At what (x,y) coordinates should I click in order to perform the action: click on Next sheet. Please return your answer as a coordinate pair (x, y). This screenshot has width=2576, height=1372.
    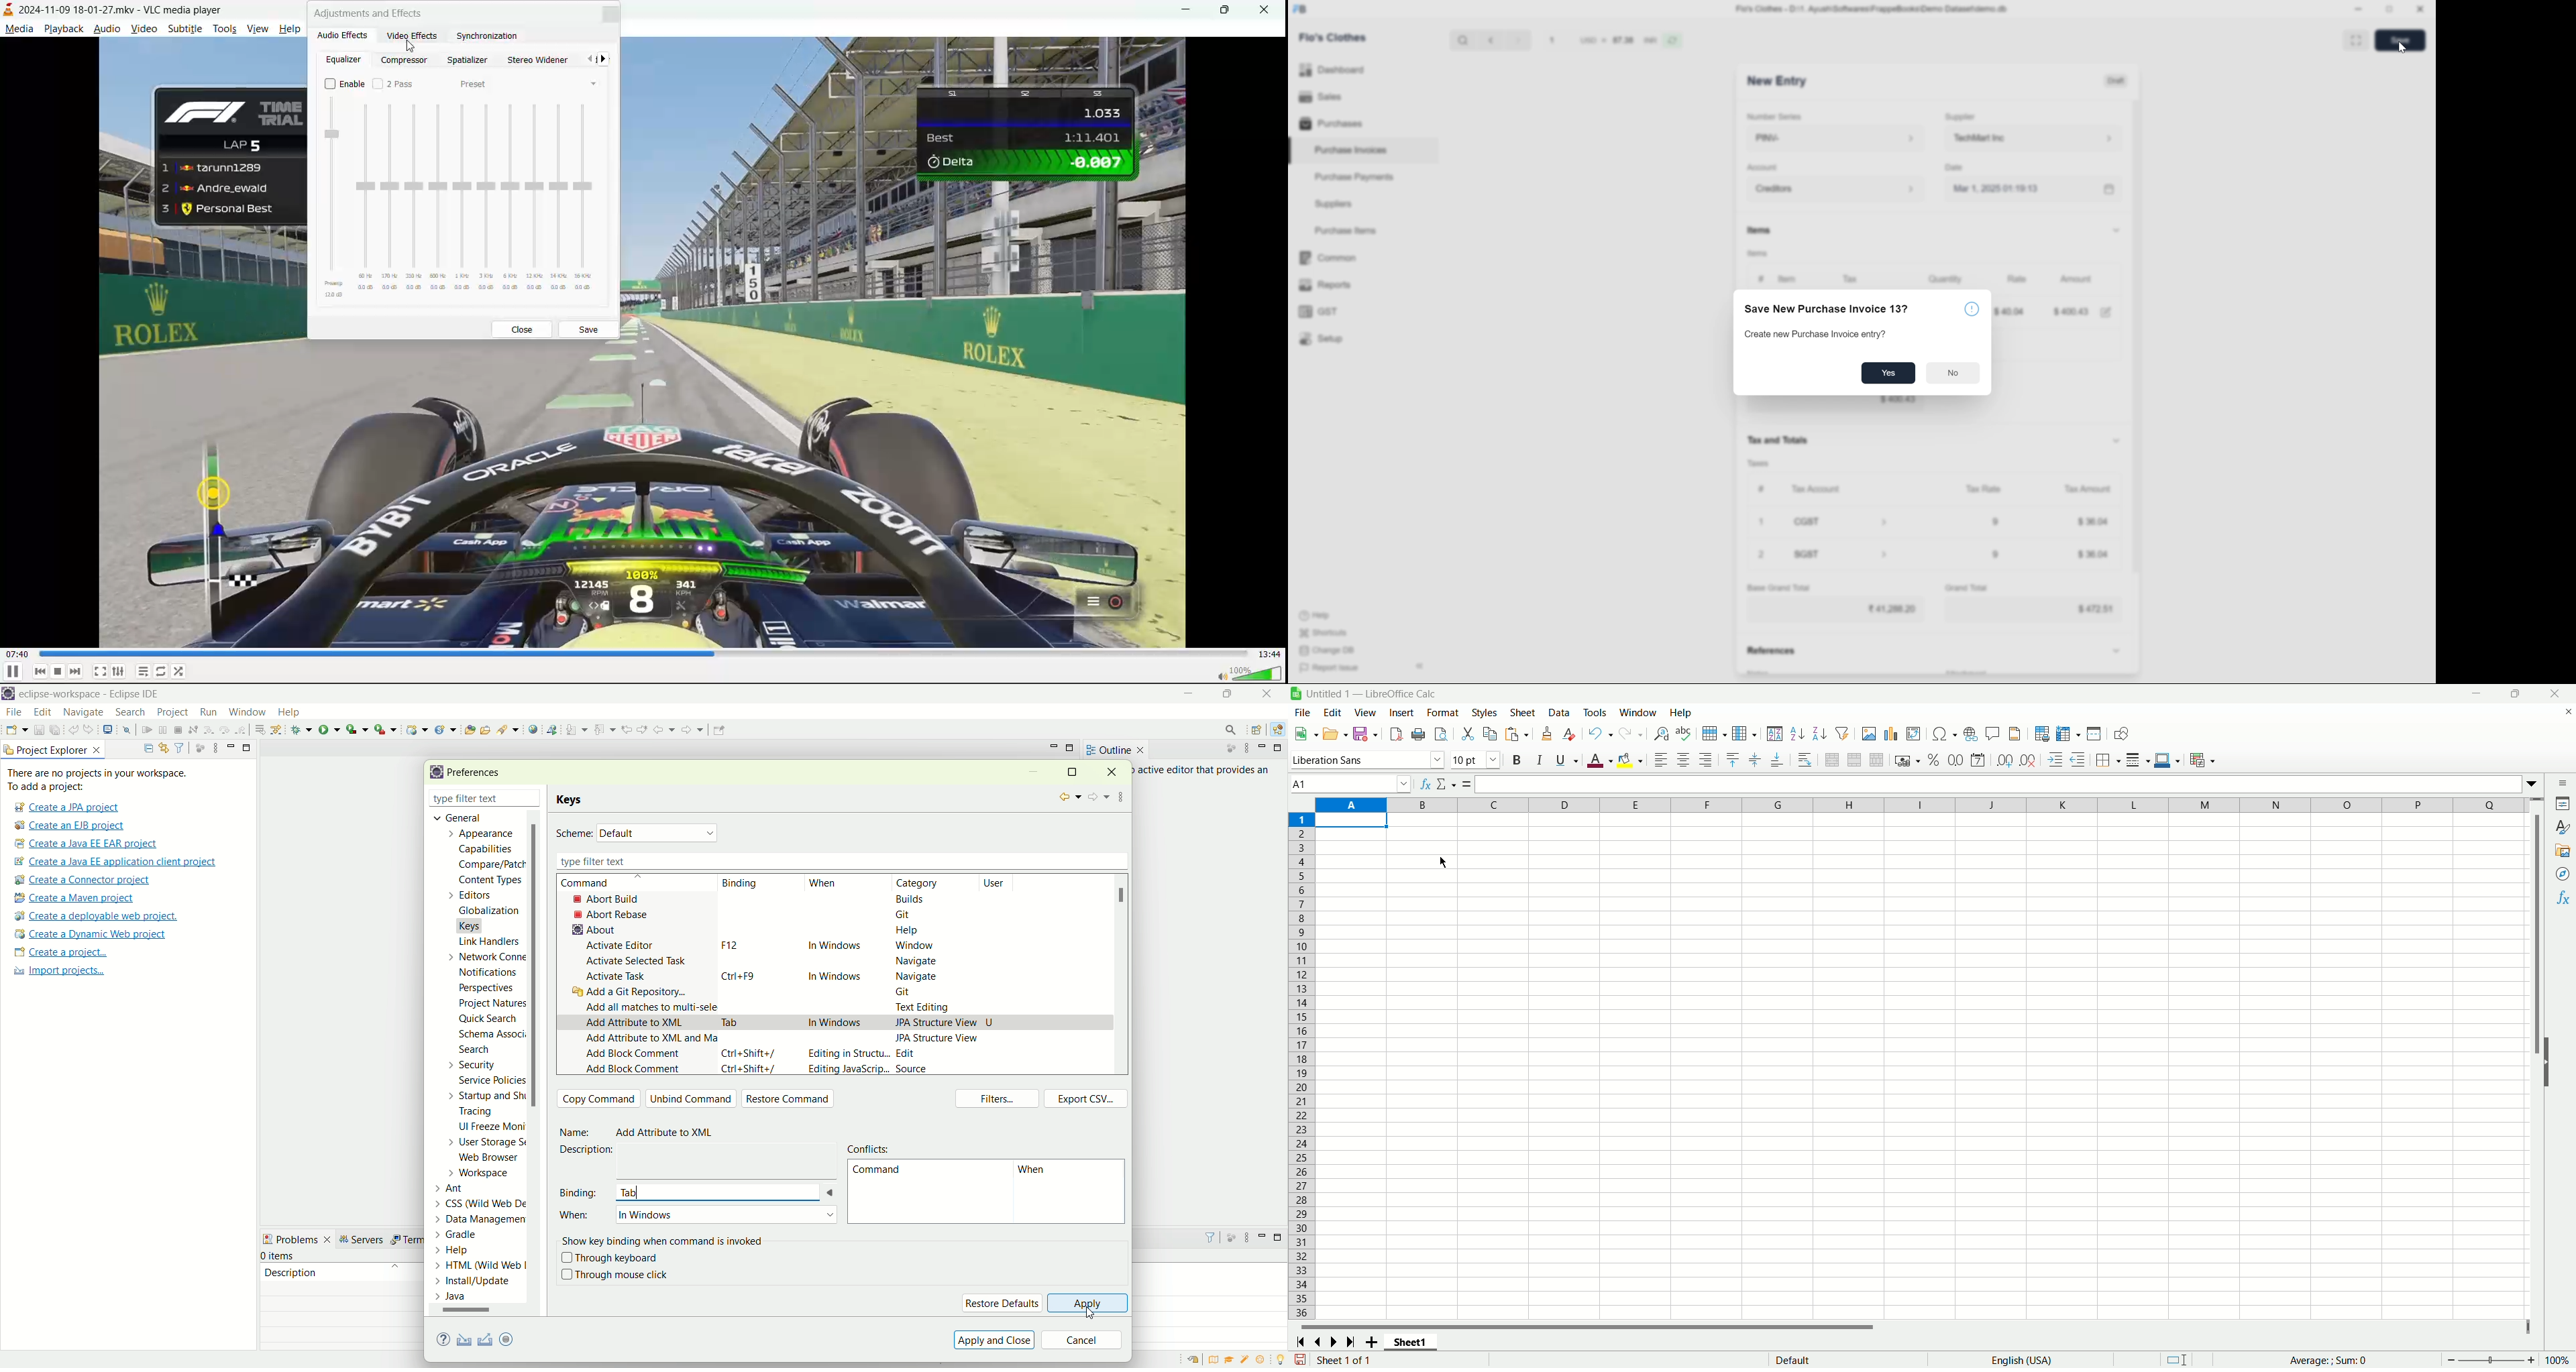
    Looking at the image, I should click on (1336, 1343).